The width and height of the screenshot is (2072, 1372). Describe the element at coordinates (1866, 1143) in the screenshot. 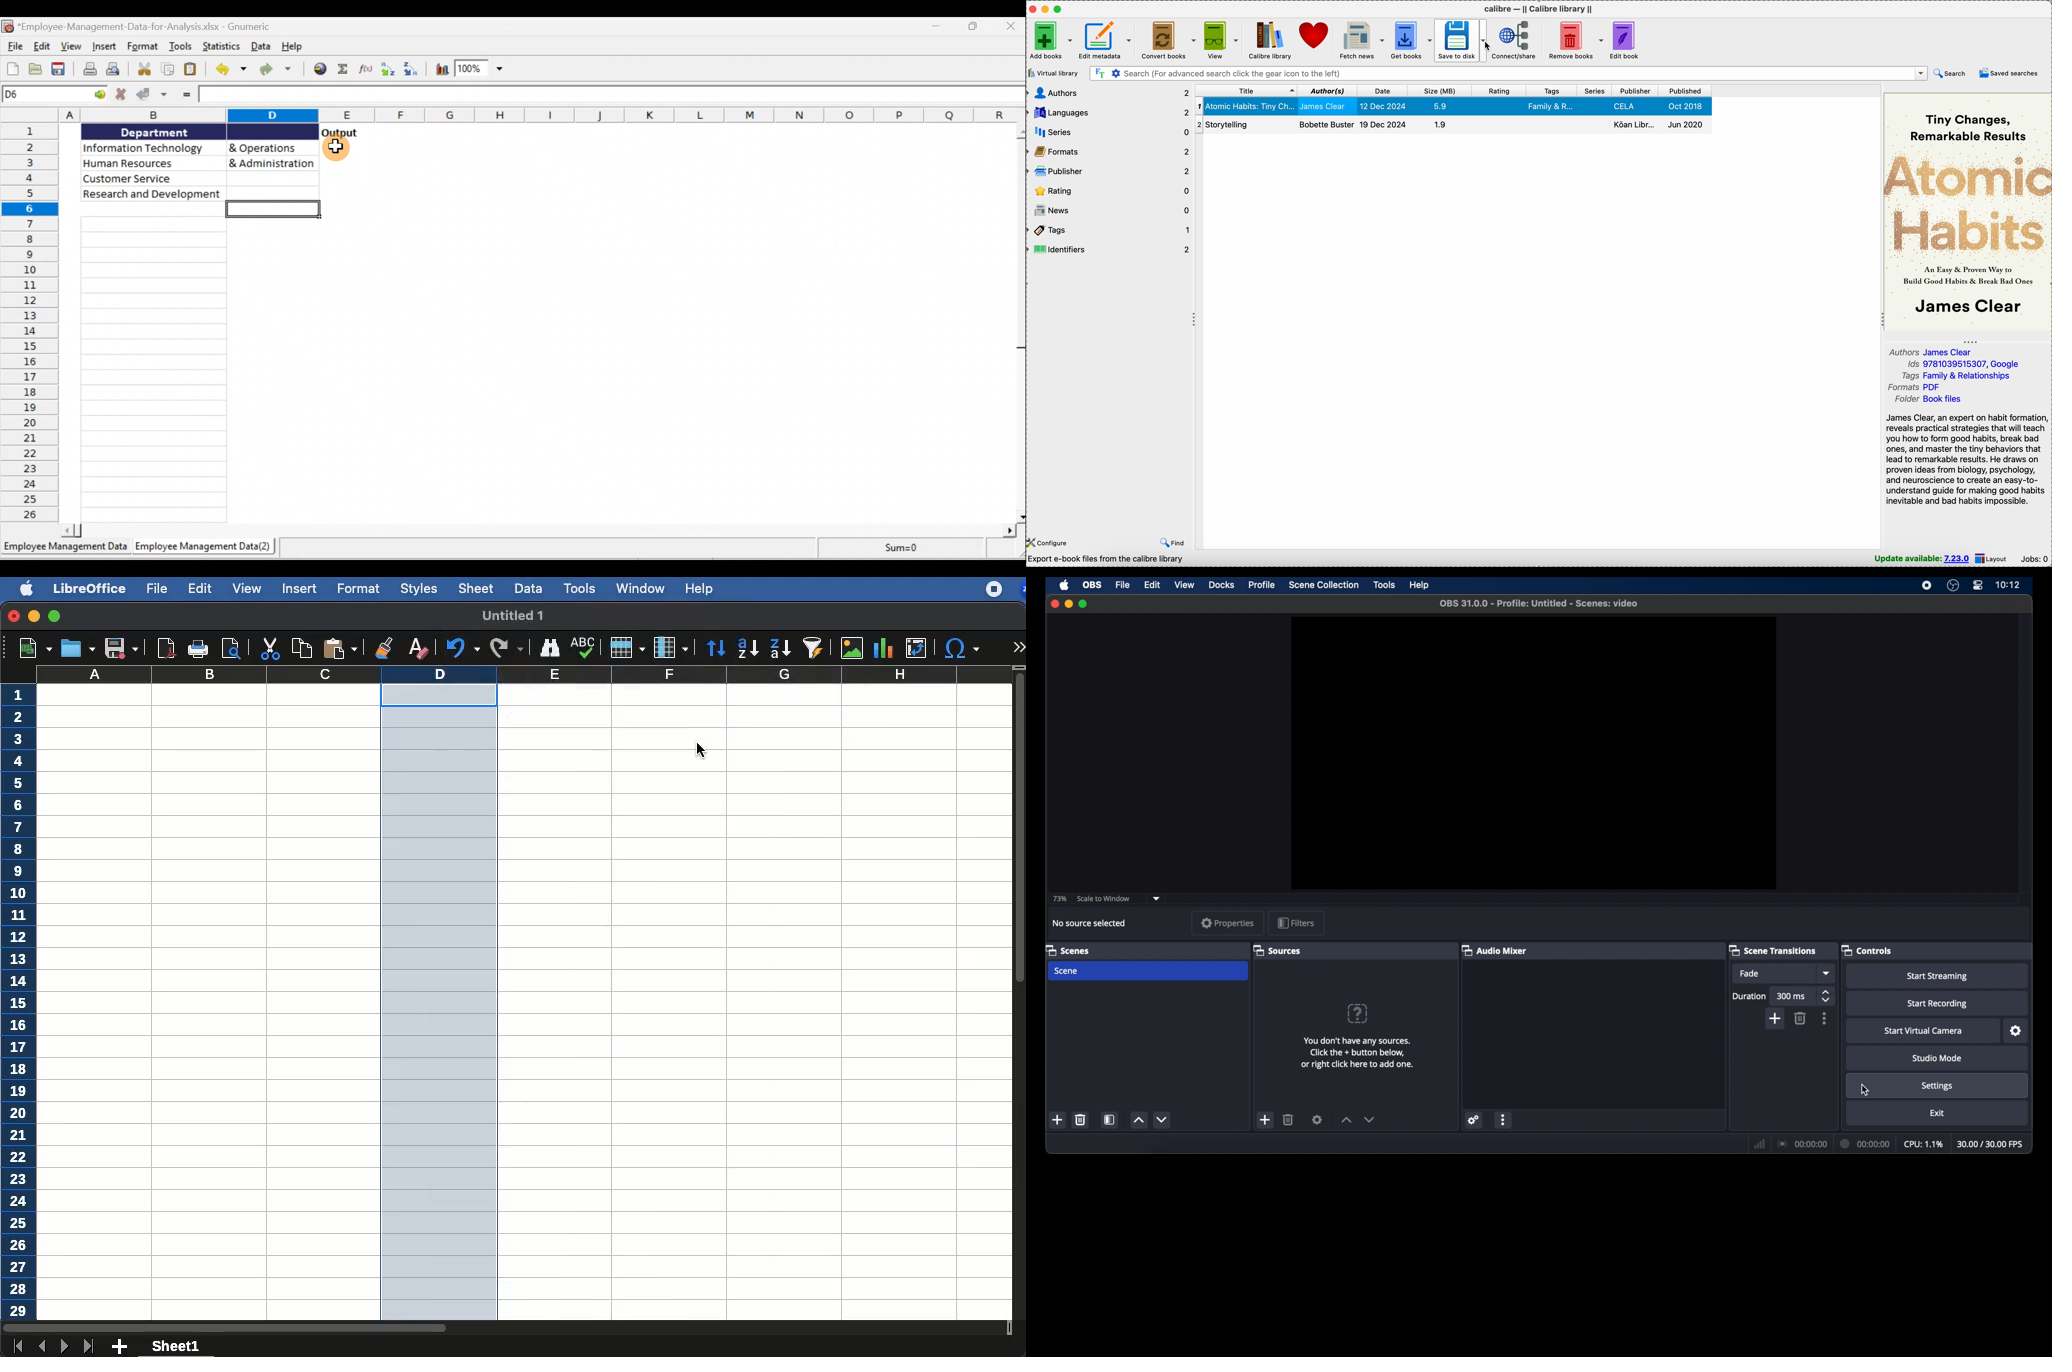

I see `duration` at that location.